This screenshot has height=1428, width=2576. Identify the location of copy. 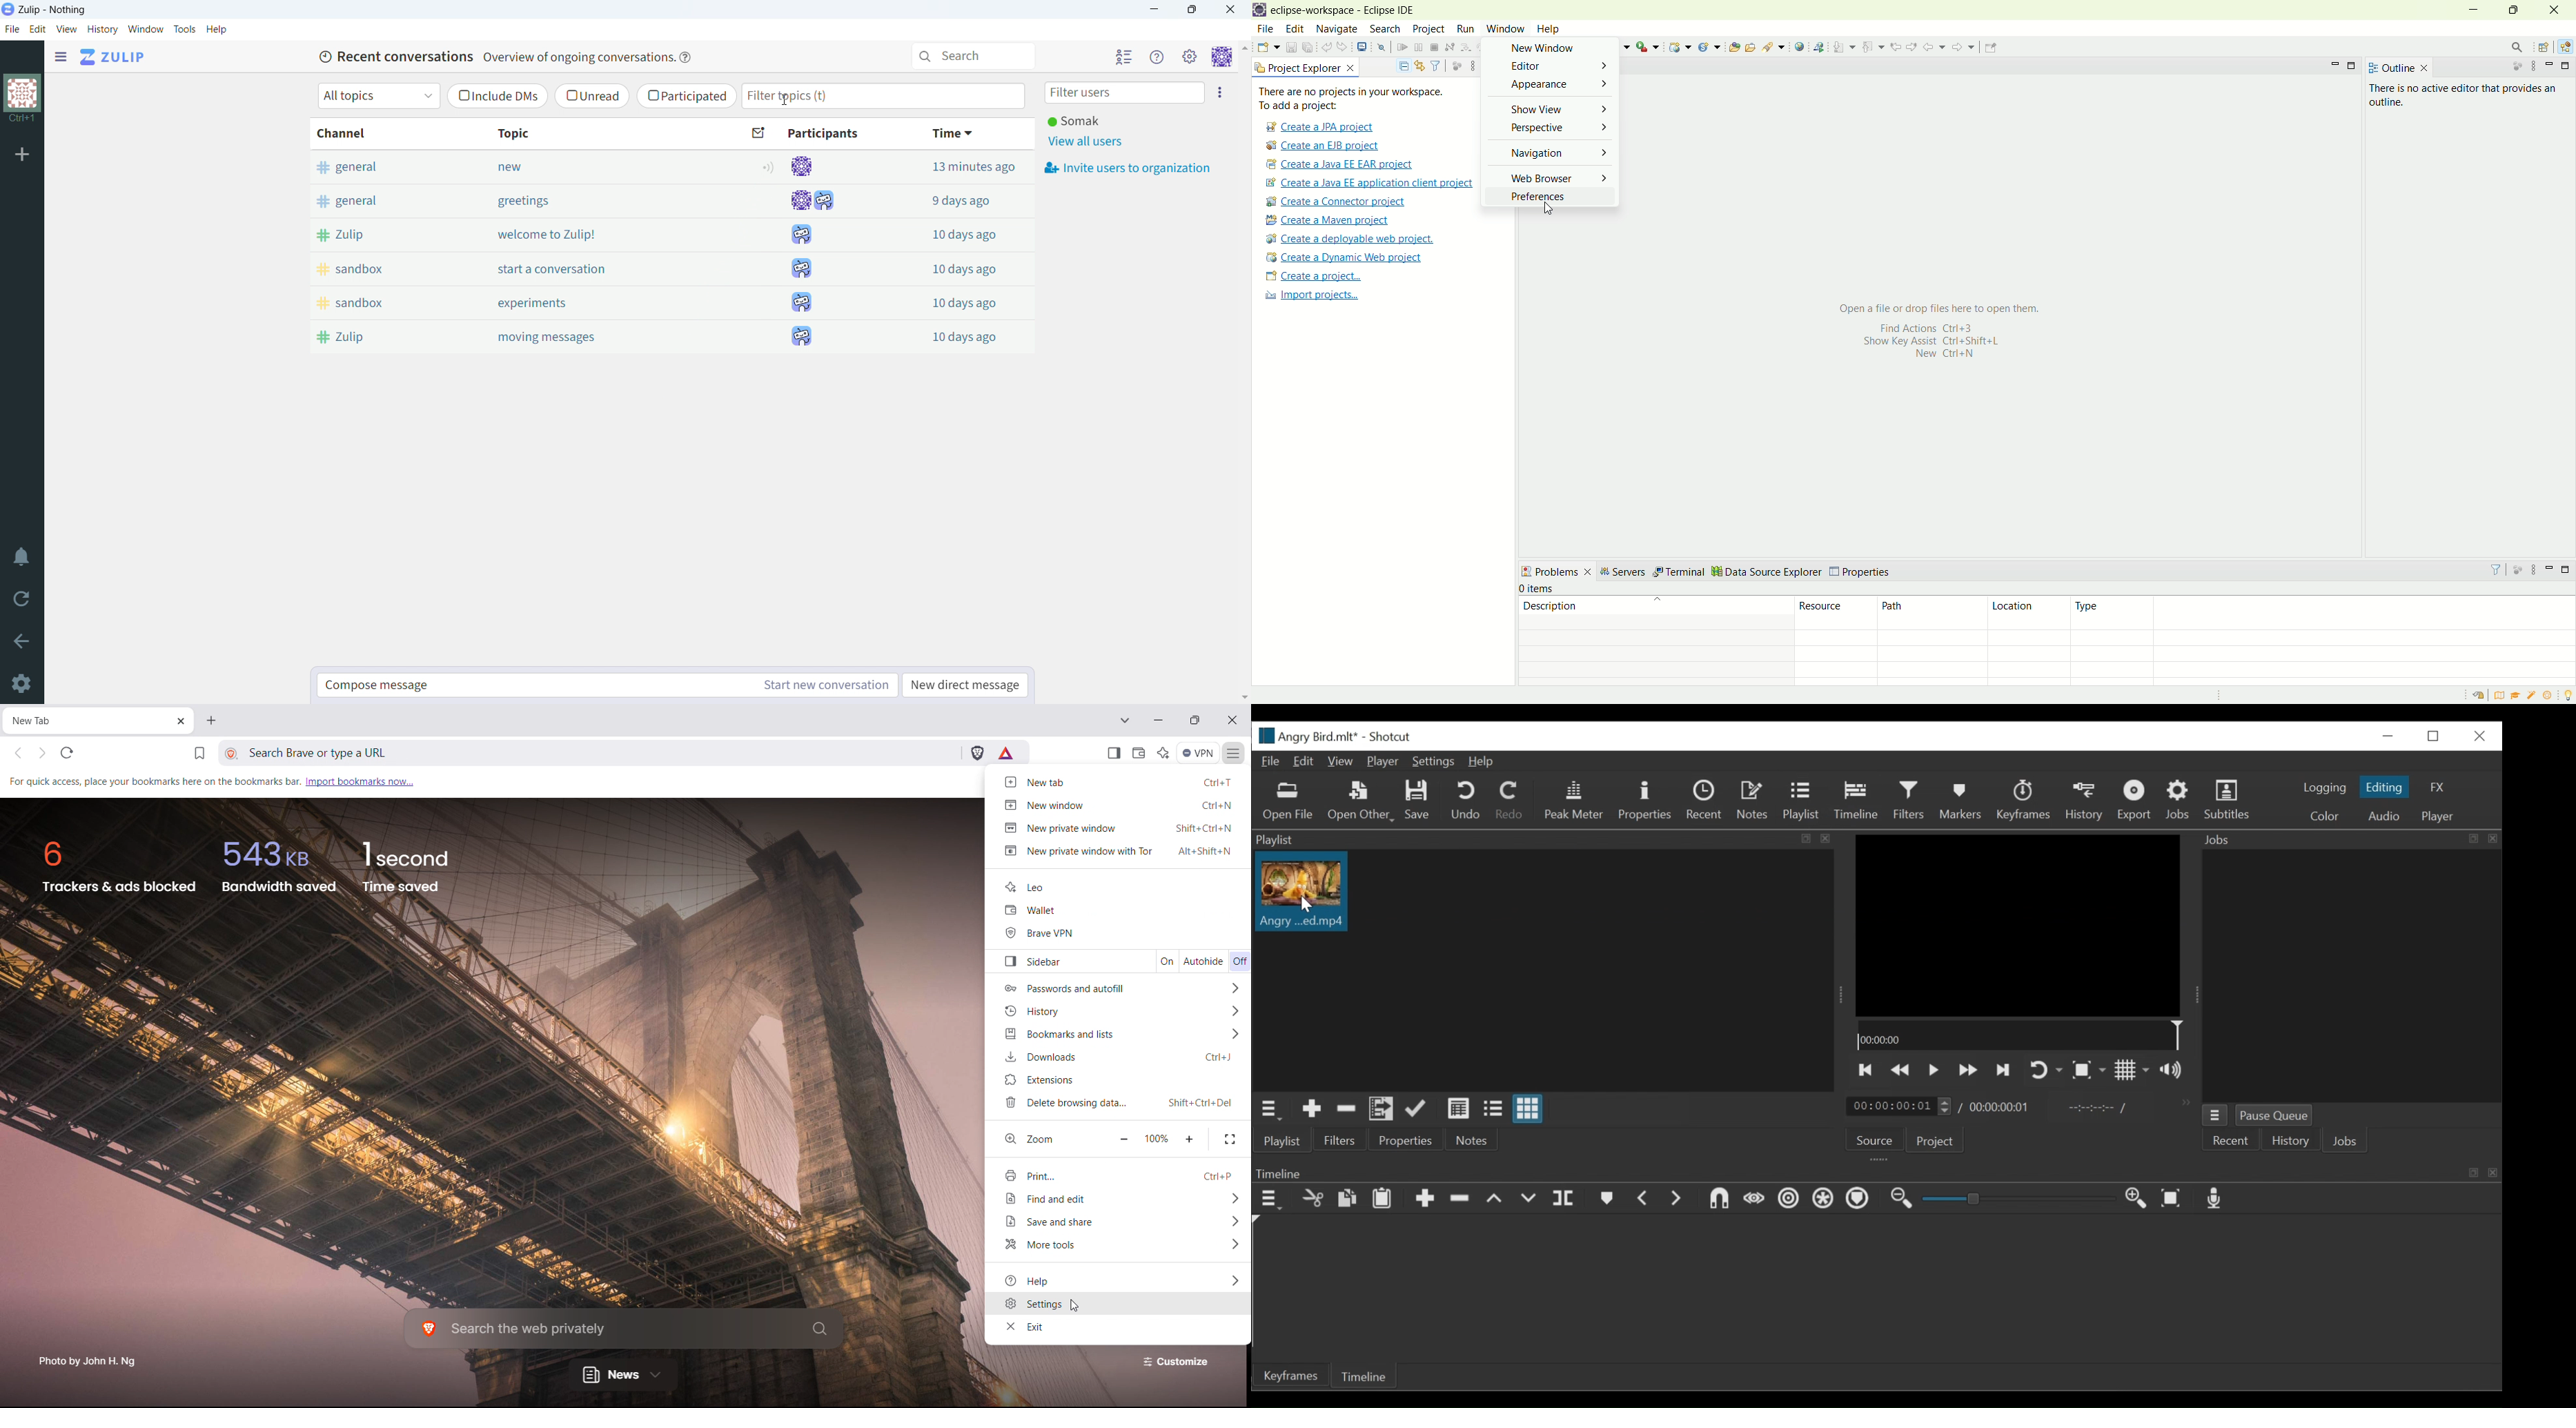
(1347, 1199).